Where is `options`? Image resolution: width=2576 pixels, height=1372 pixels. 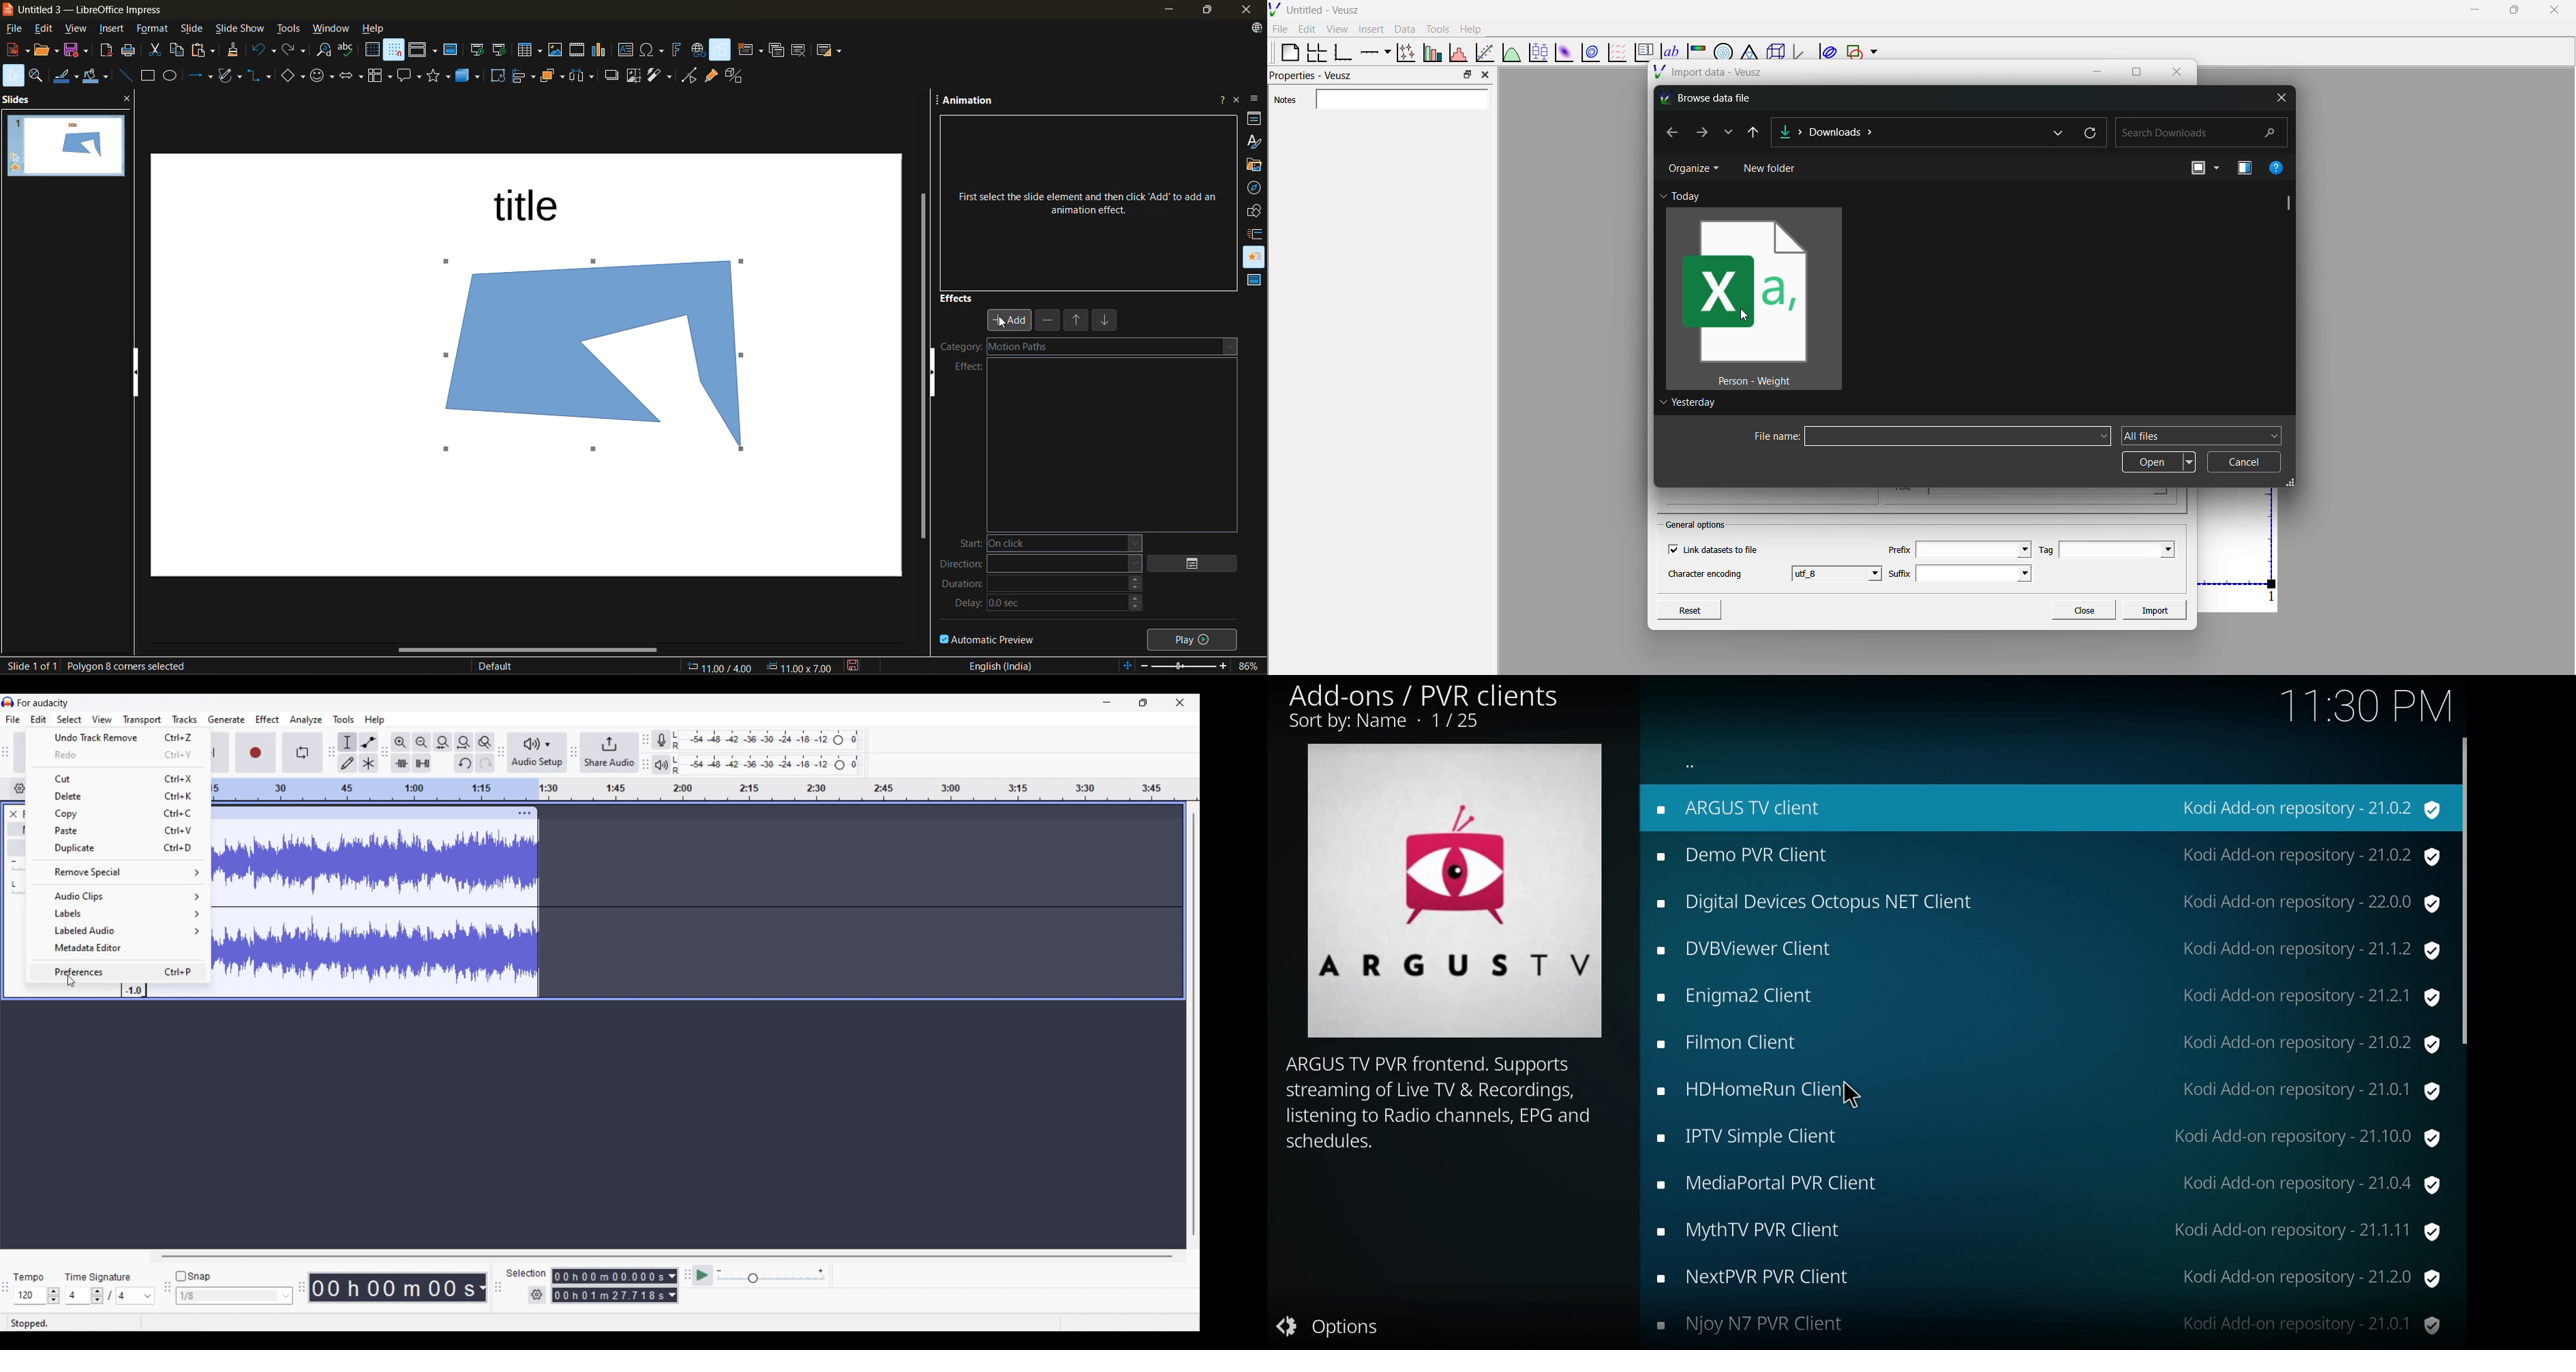 options is located at coordinates (1340, 1326).